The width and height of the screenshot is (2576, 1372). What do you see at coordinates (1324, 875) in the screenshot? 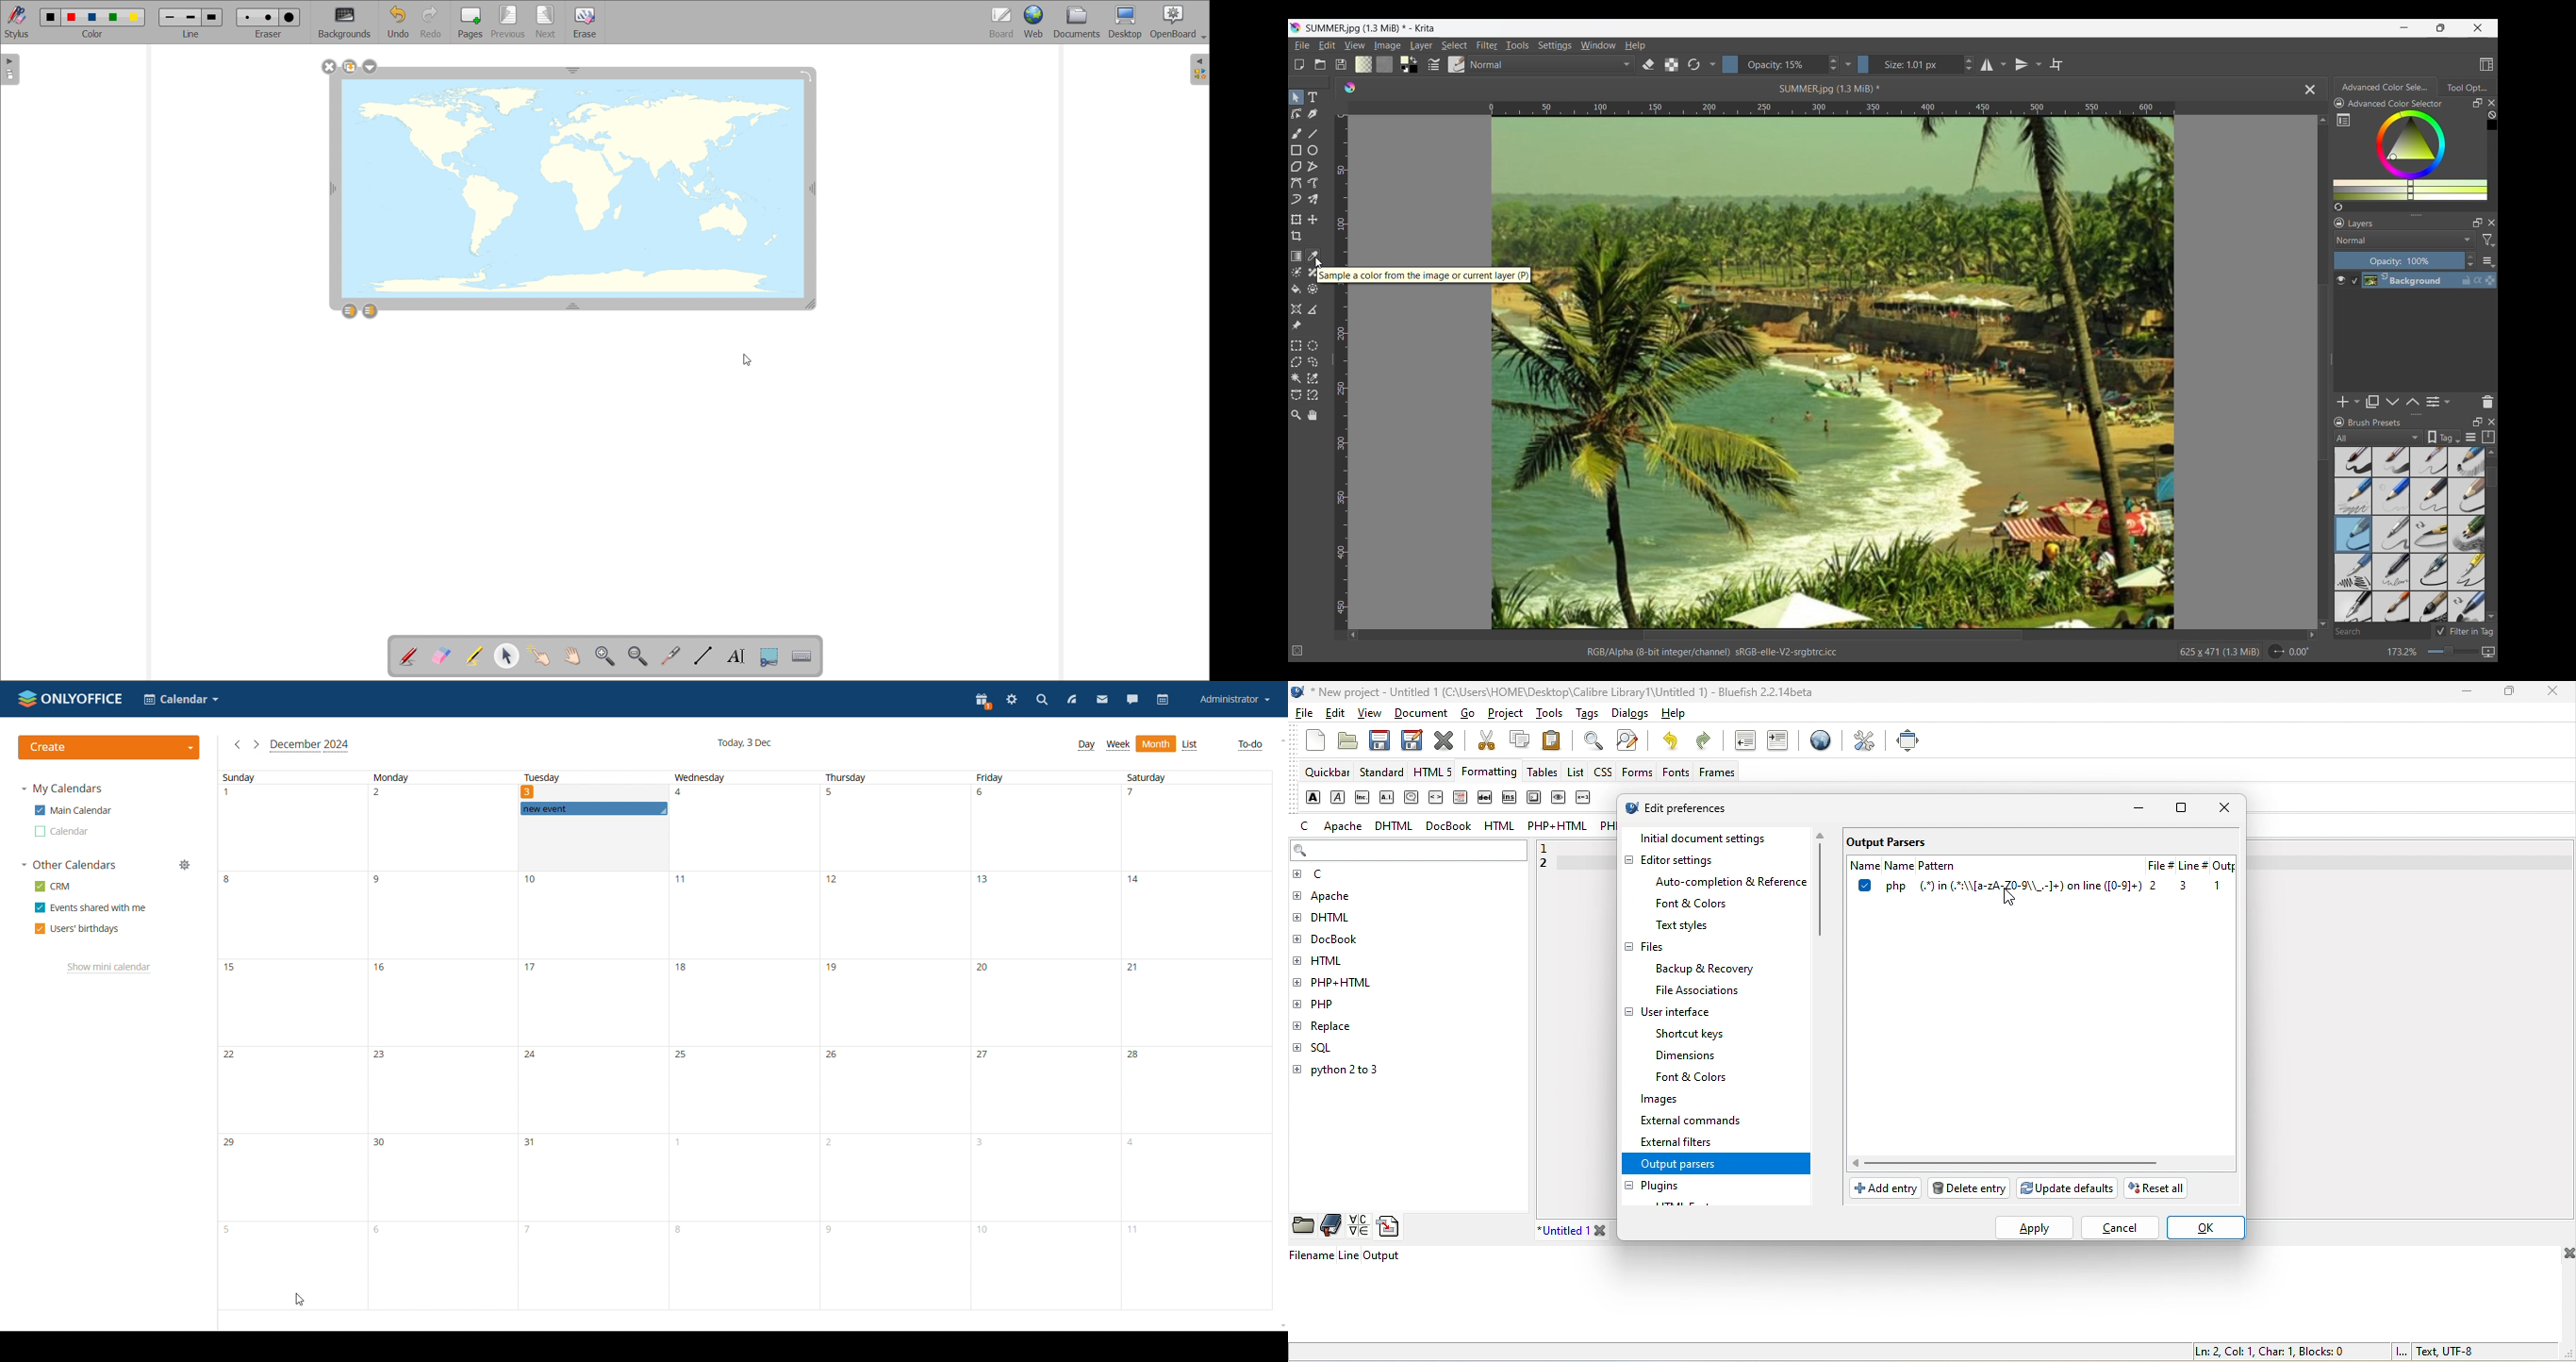
I see `c` at bounding box center [1324, 875].